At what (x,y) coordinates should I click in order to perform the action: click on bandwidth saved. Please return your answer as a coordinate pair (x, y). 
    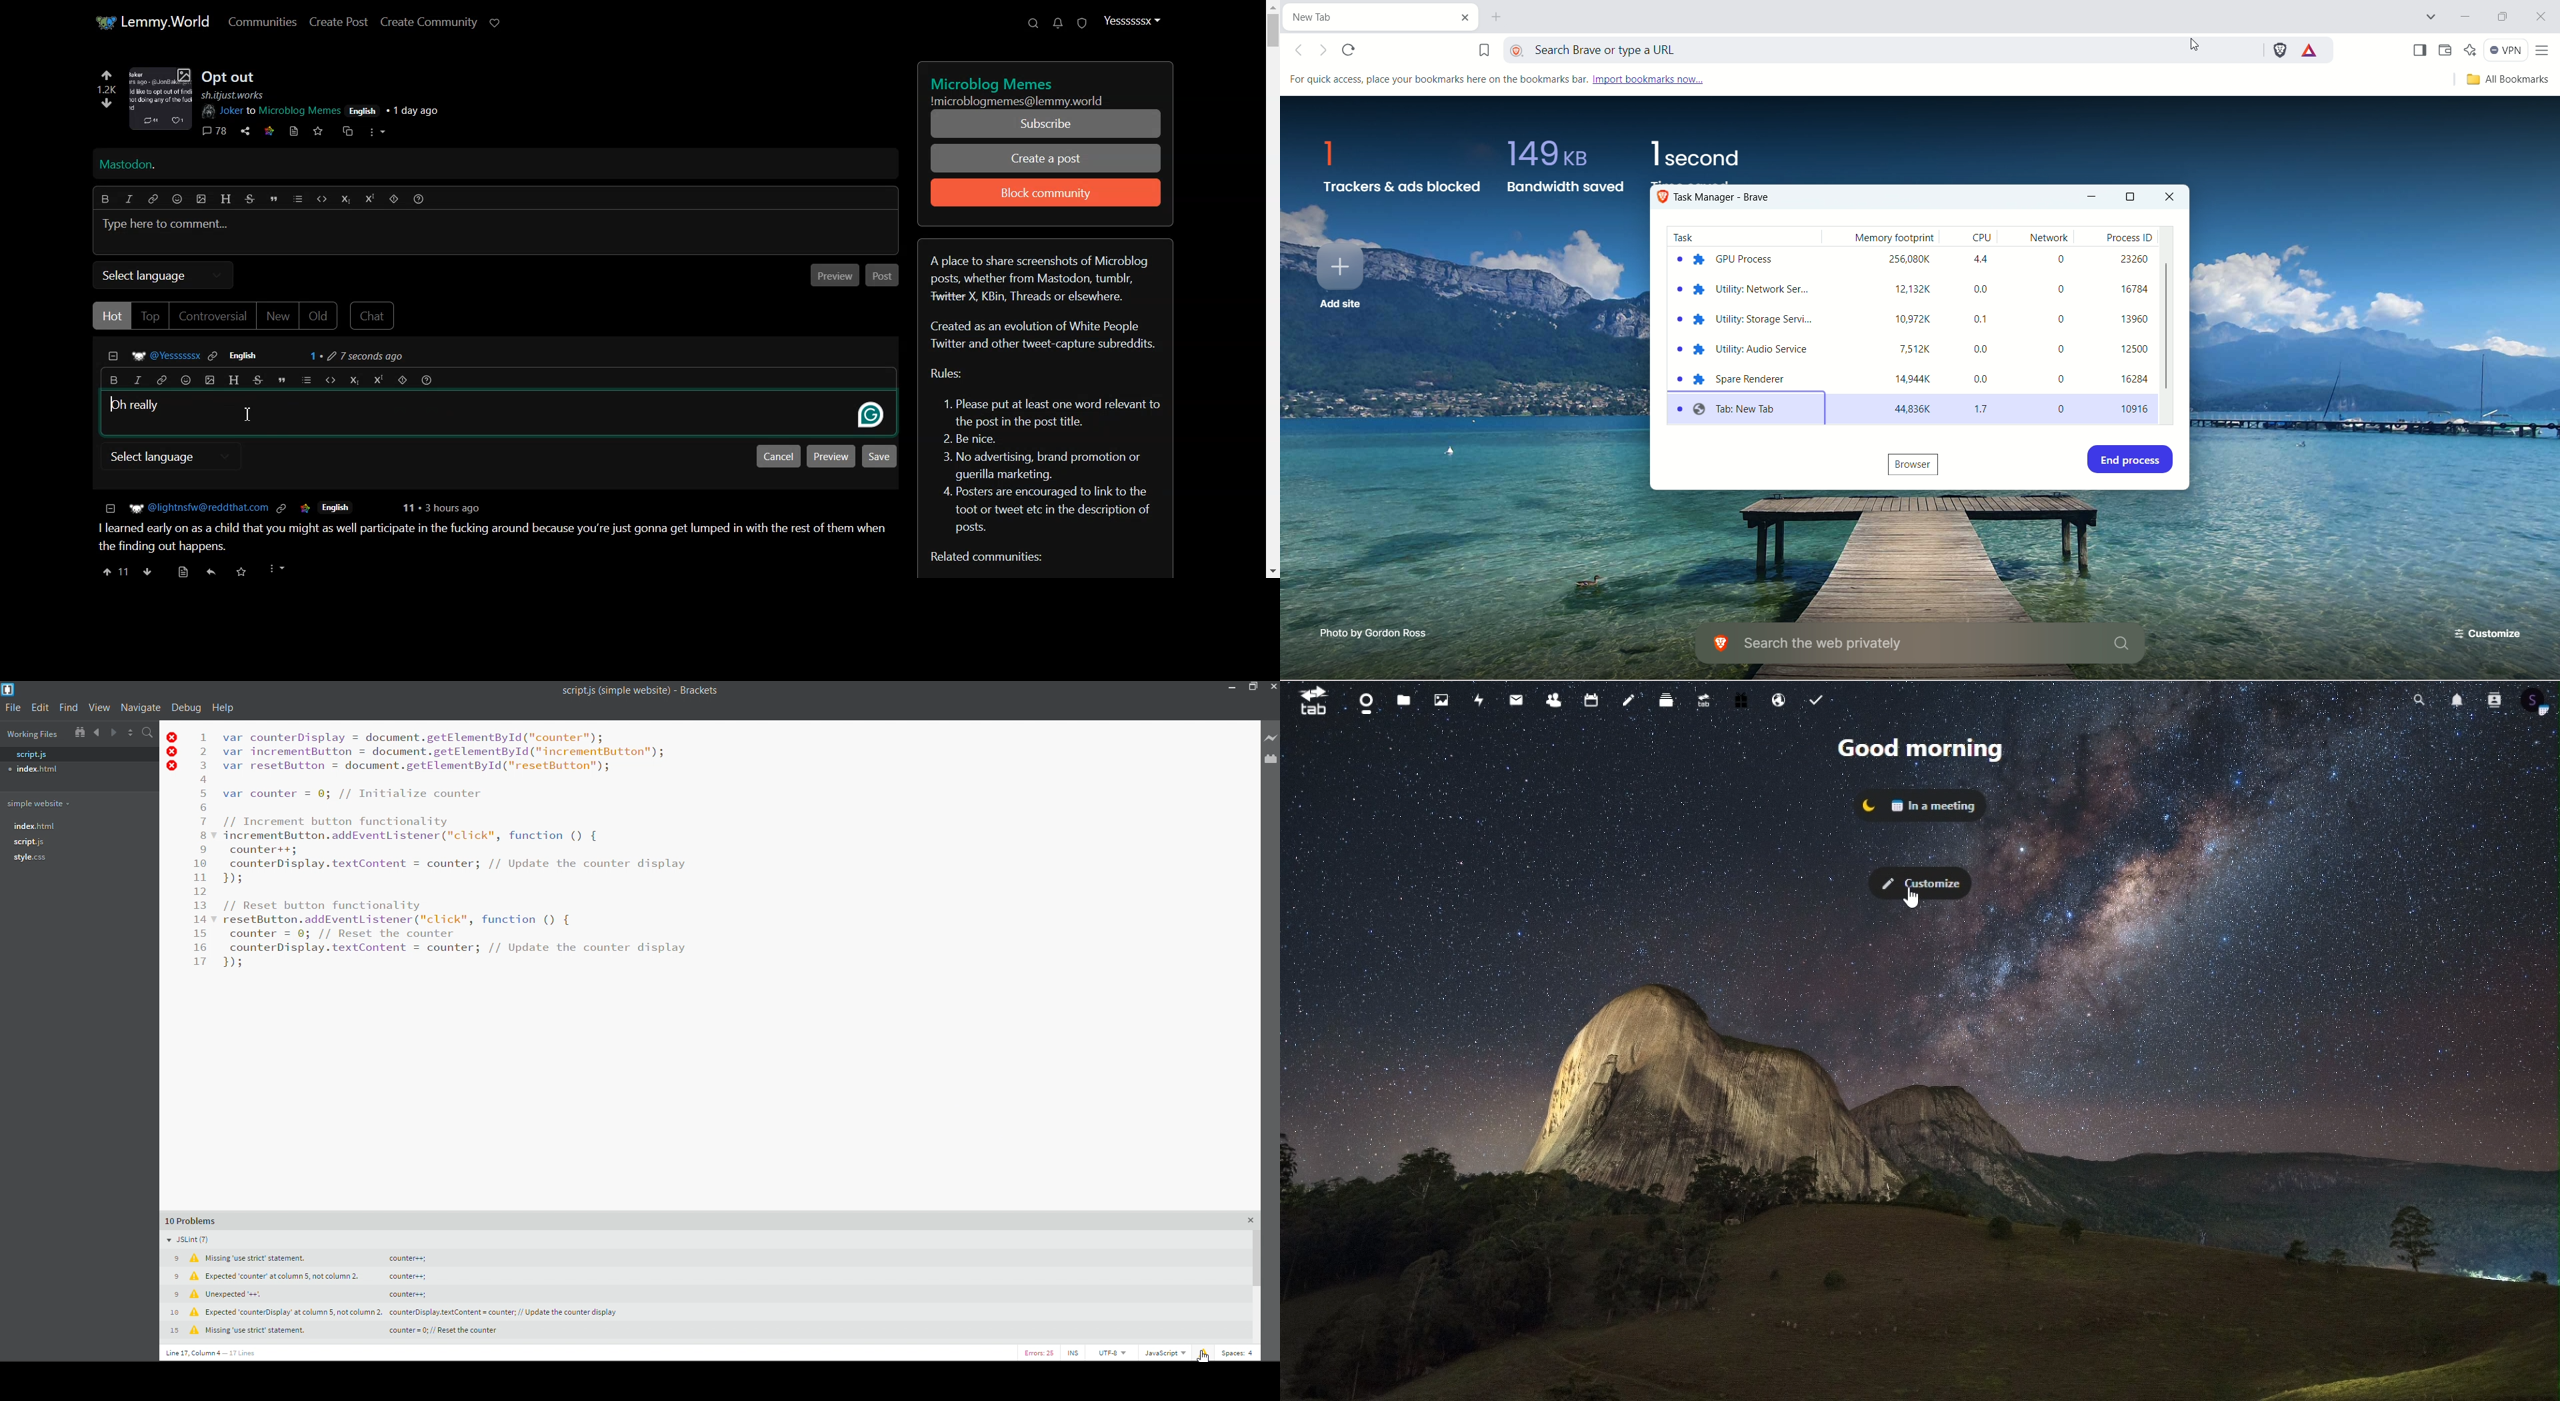
    Looking at the image, I should click on (1563, 172).